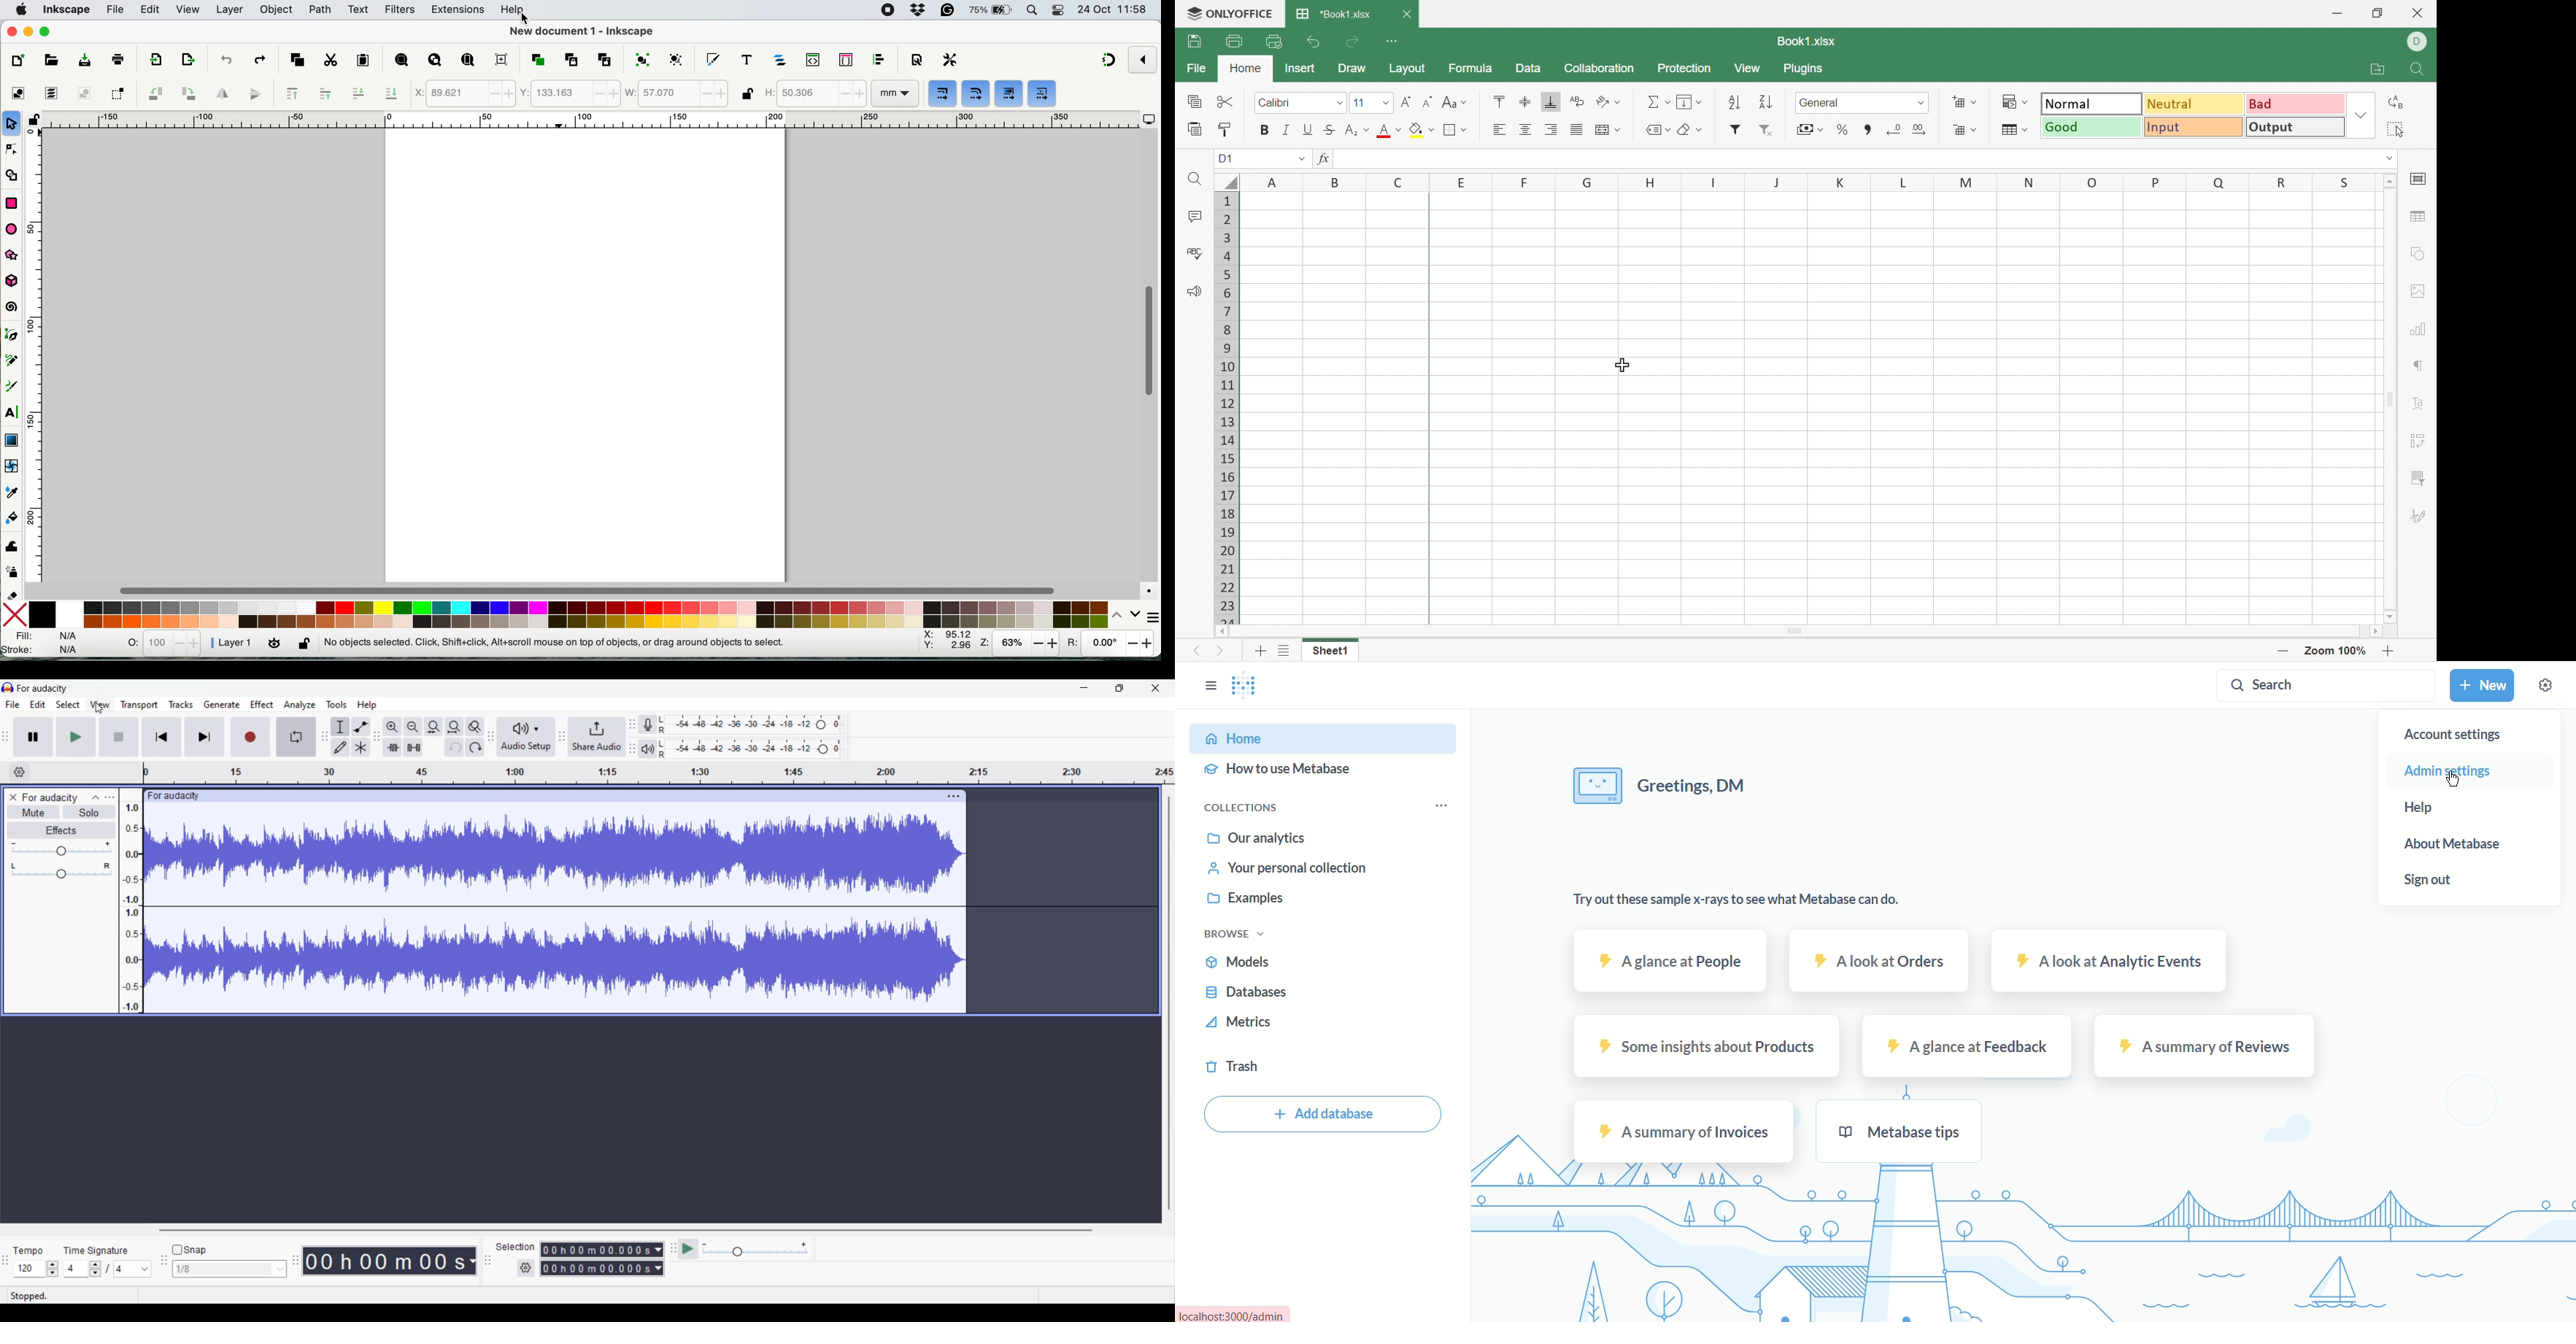 This screenshot has width=2576, height=1344. I want to click on Formula, so click(1471, 66).